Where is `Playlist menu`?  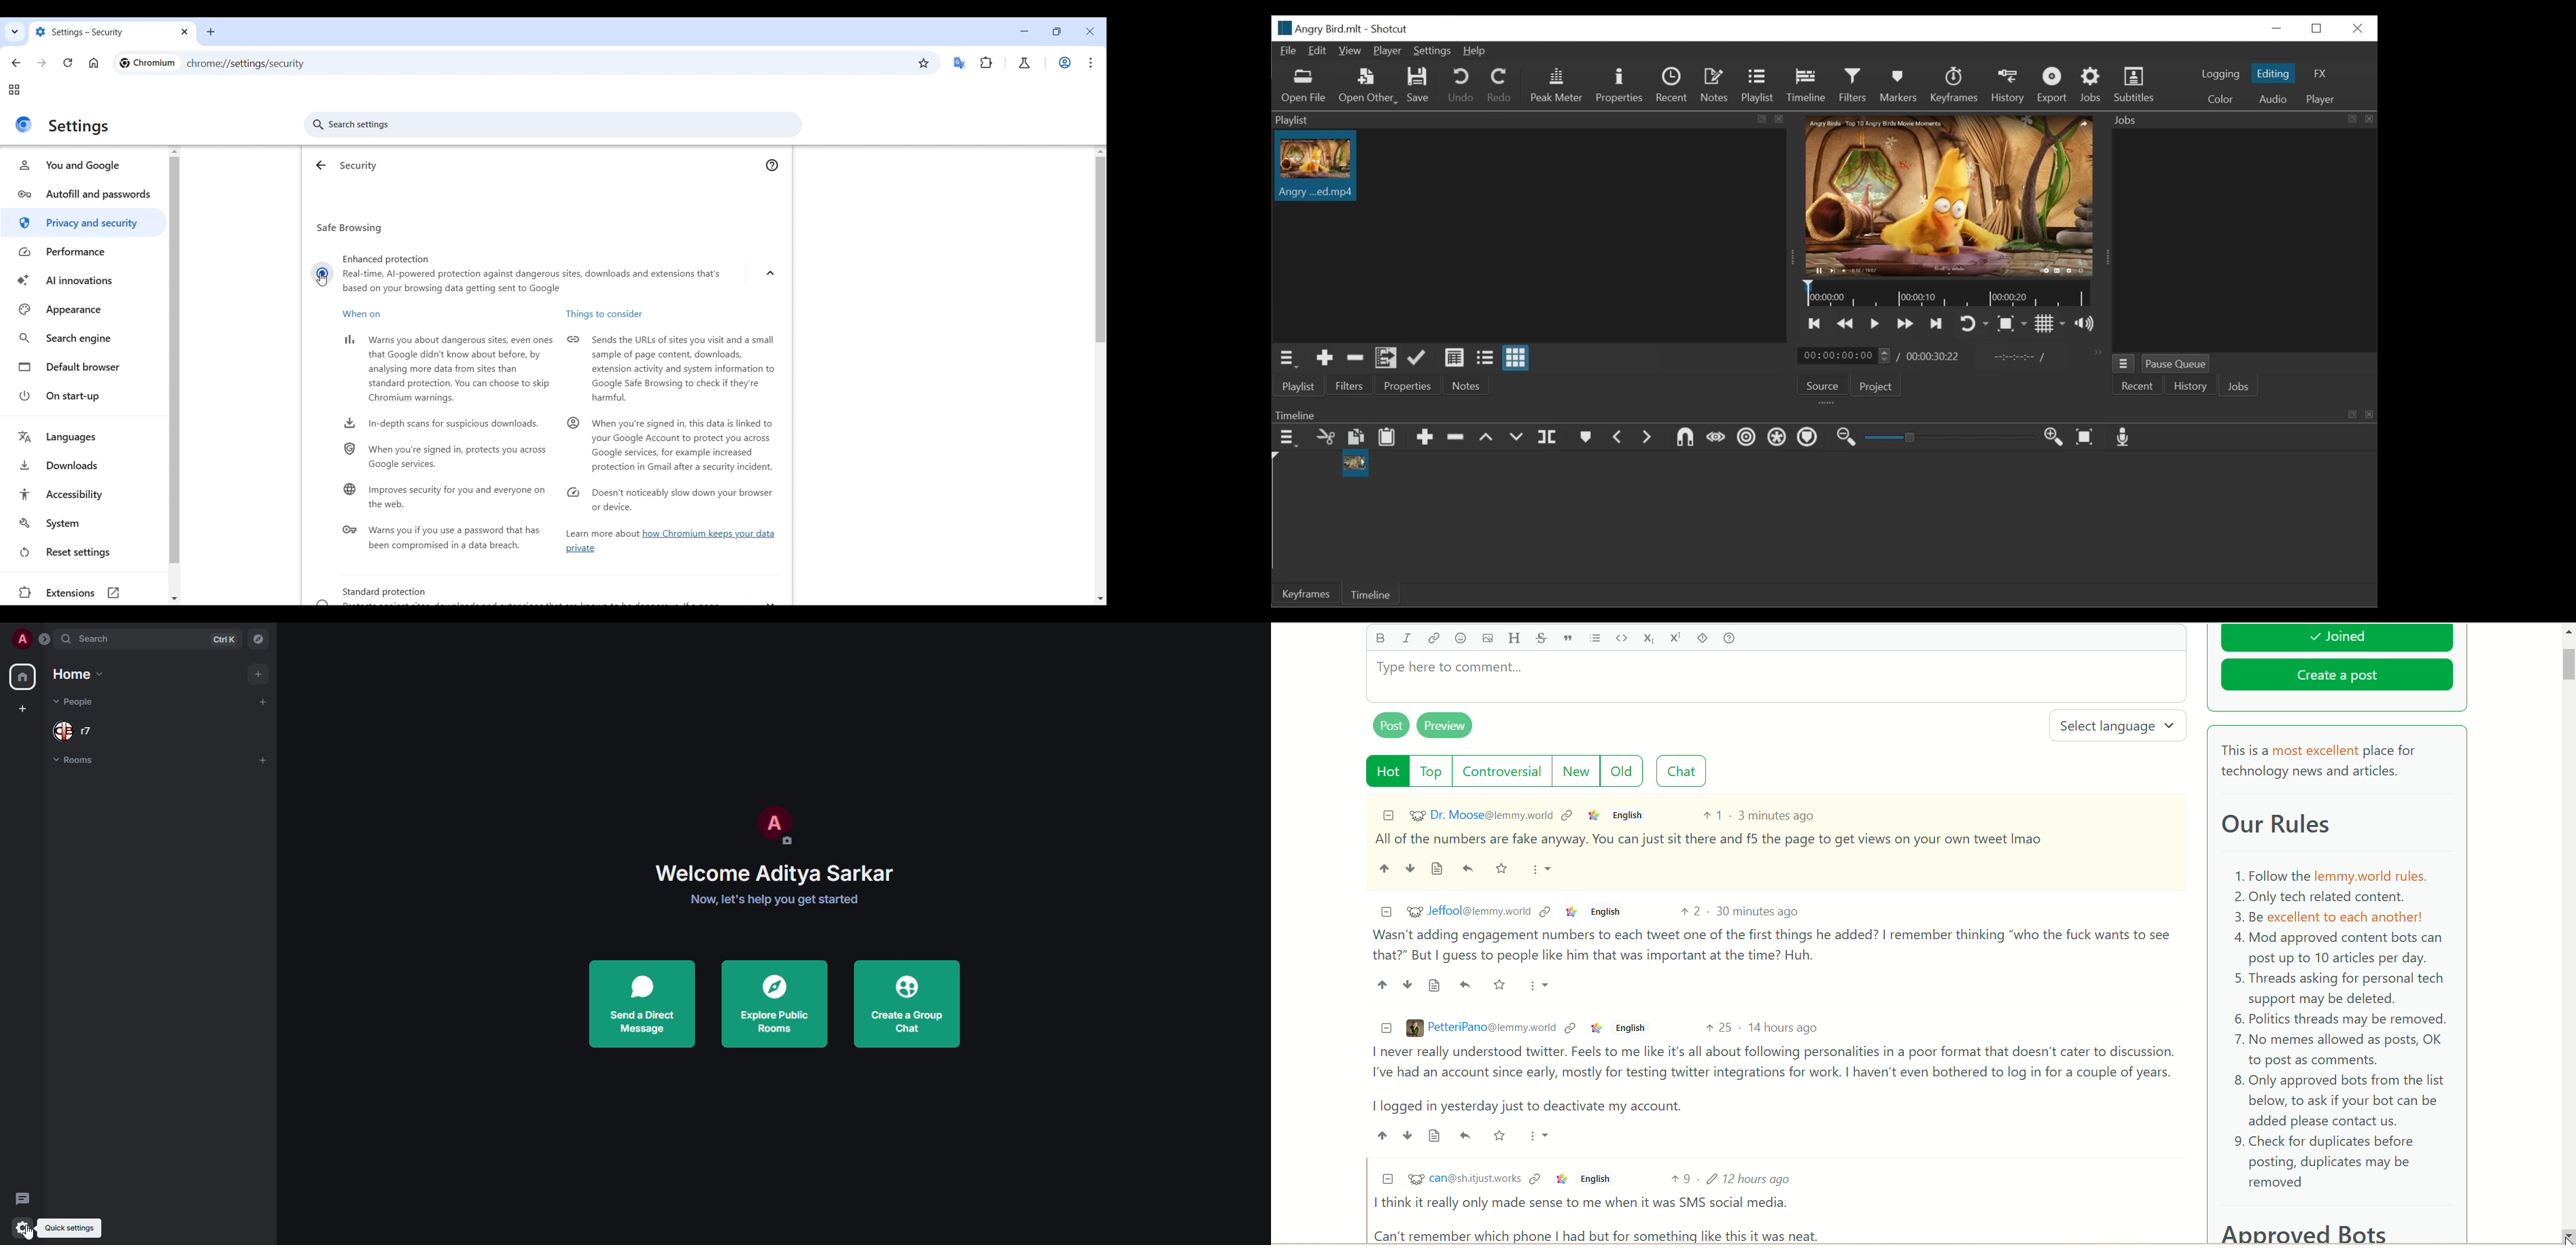 Playlist menu is located at coordinates (1287, 359).